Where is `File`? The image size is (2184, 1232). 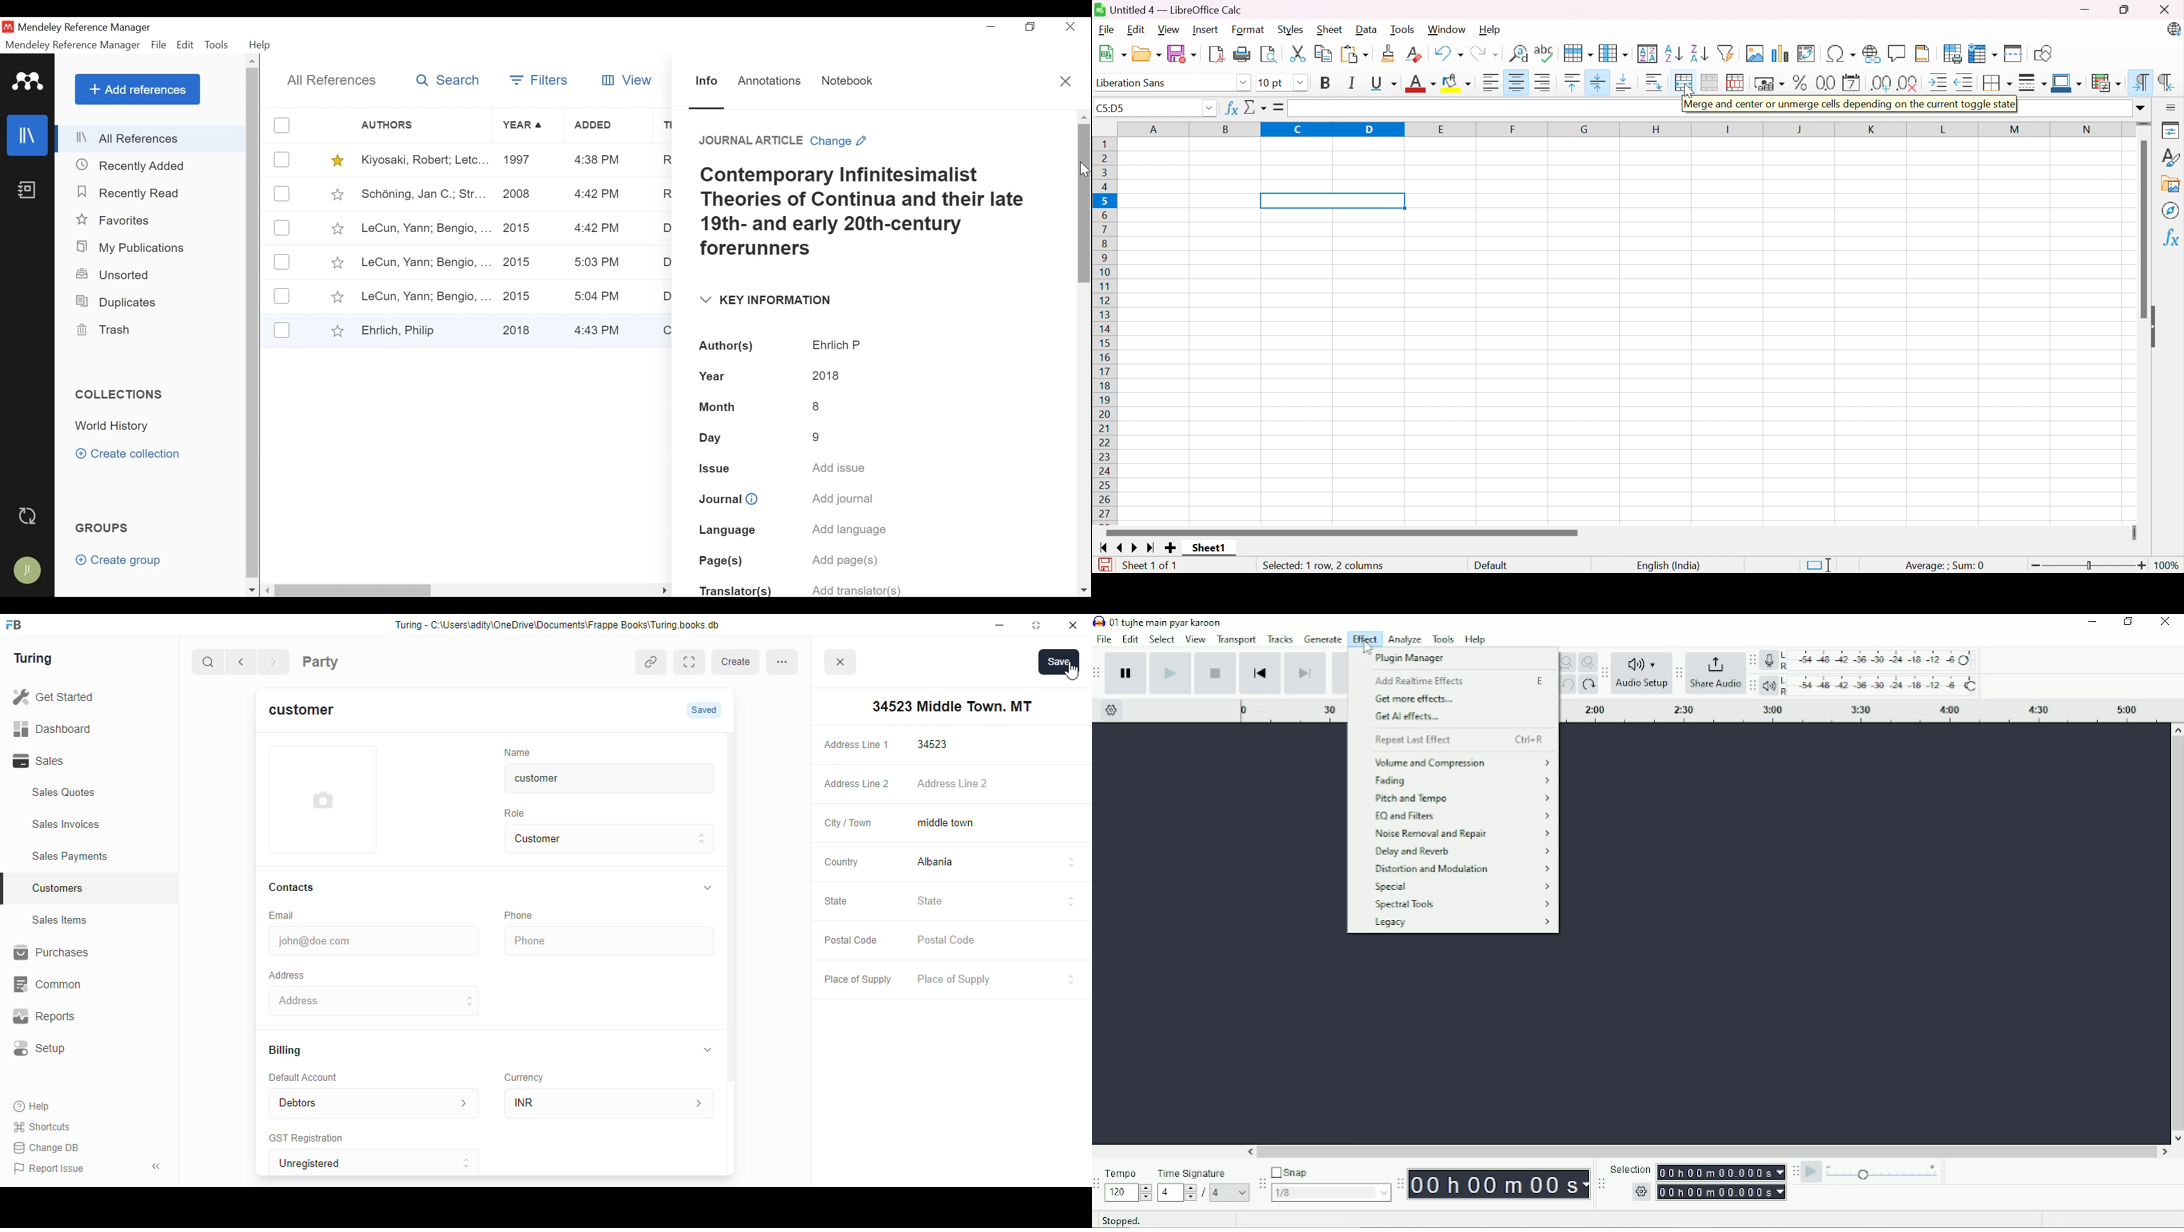 File is located at coordinates (1105, 30).